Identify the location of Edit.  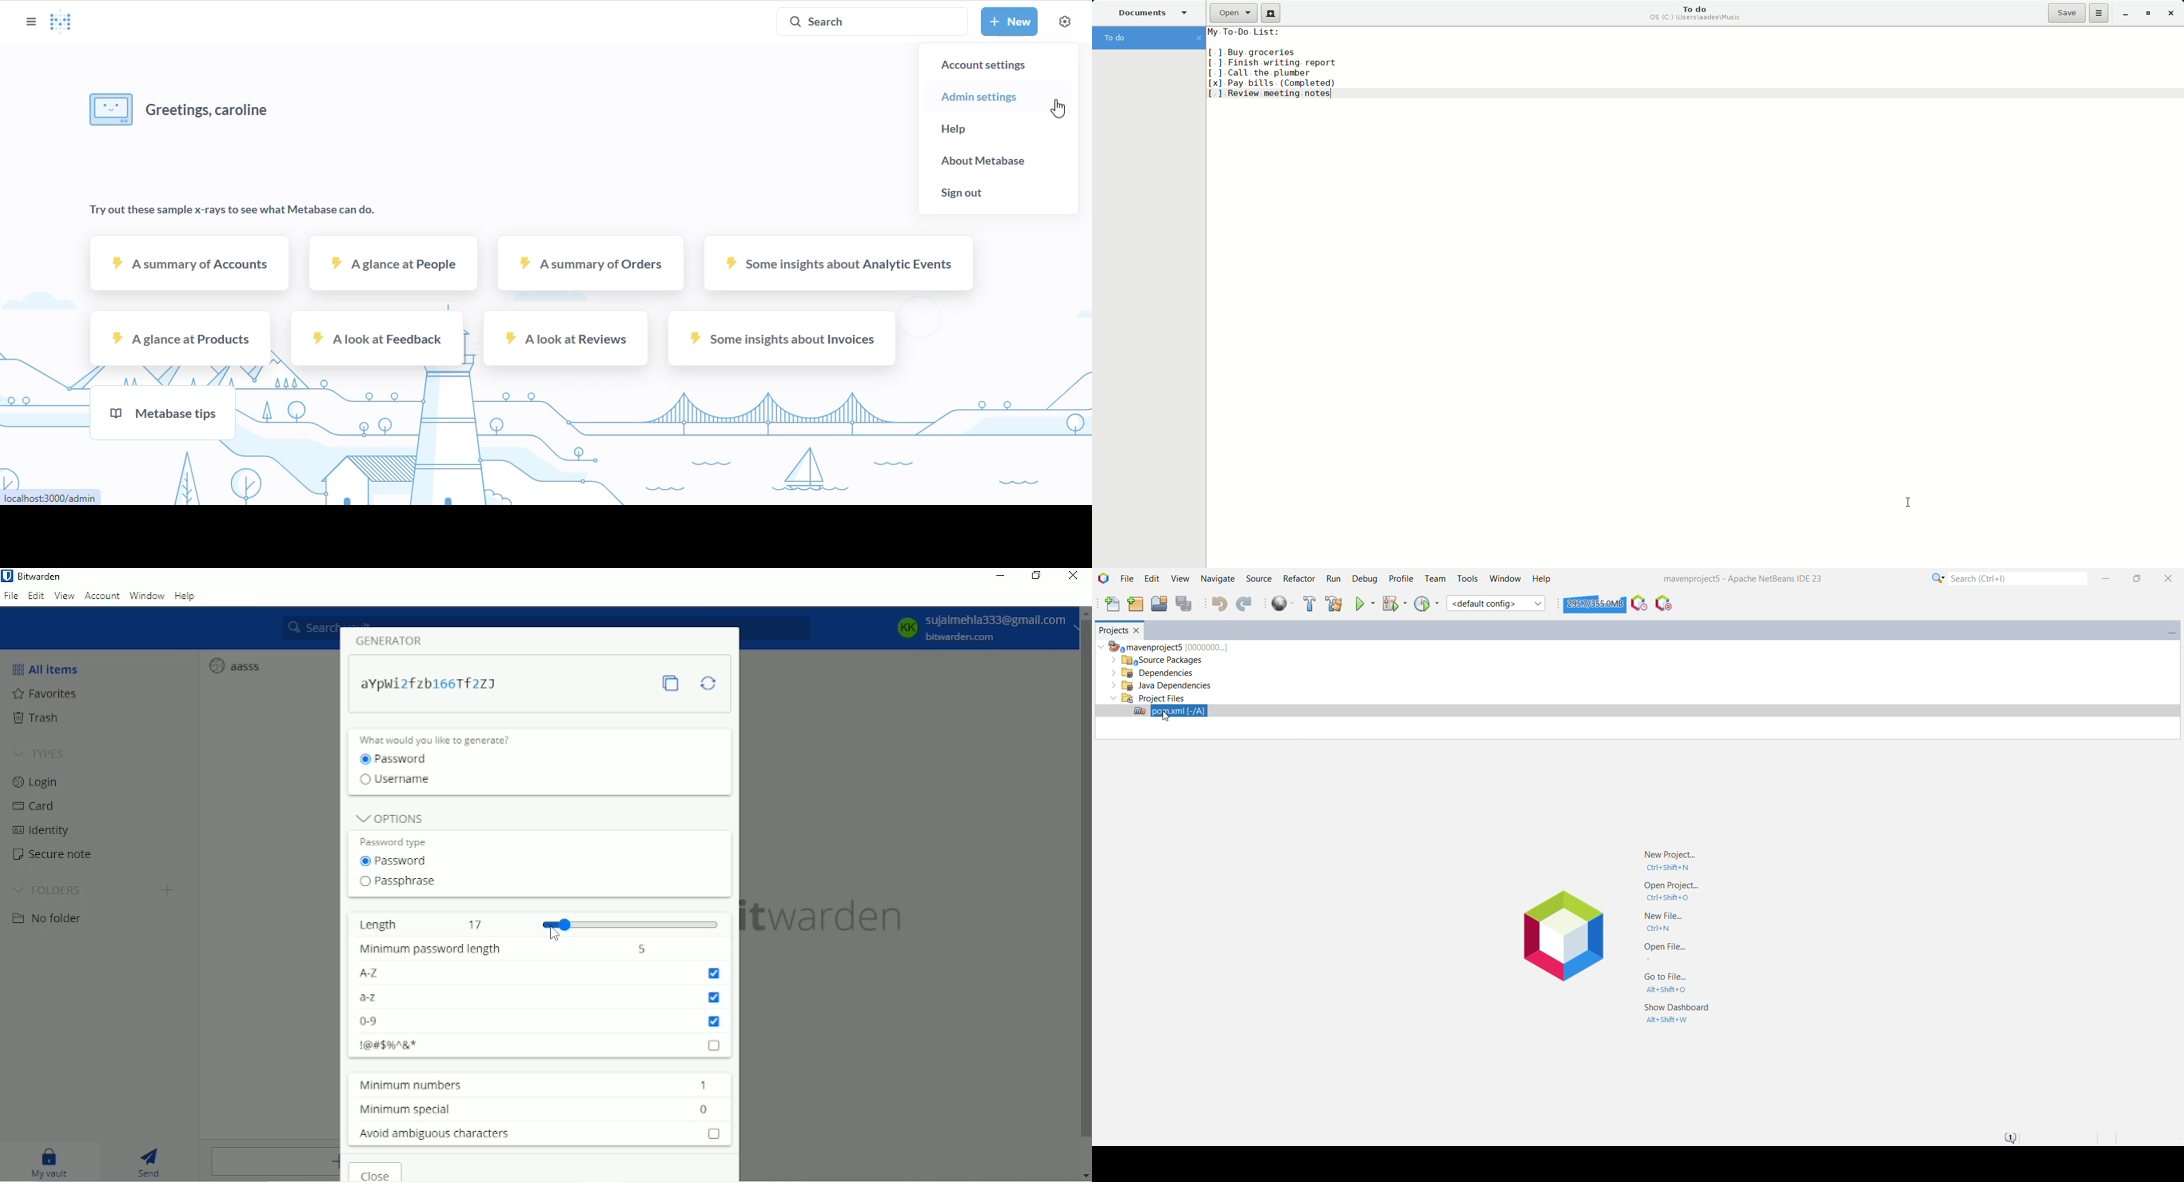
(1153, 579).